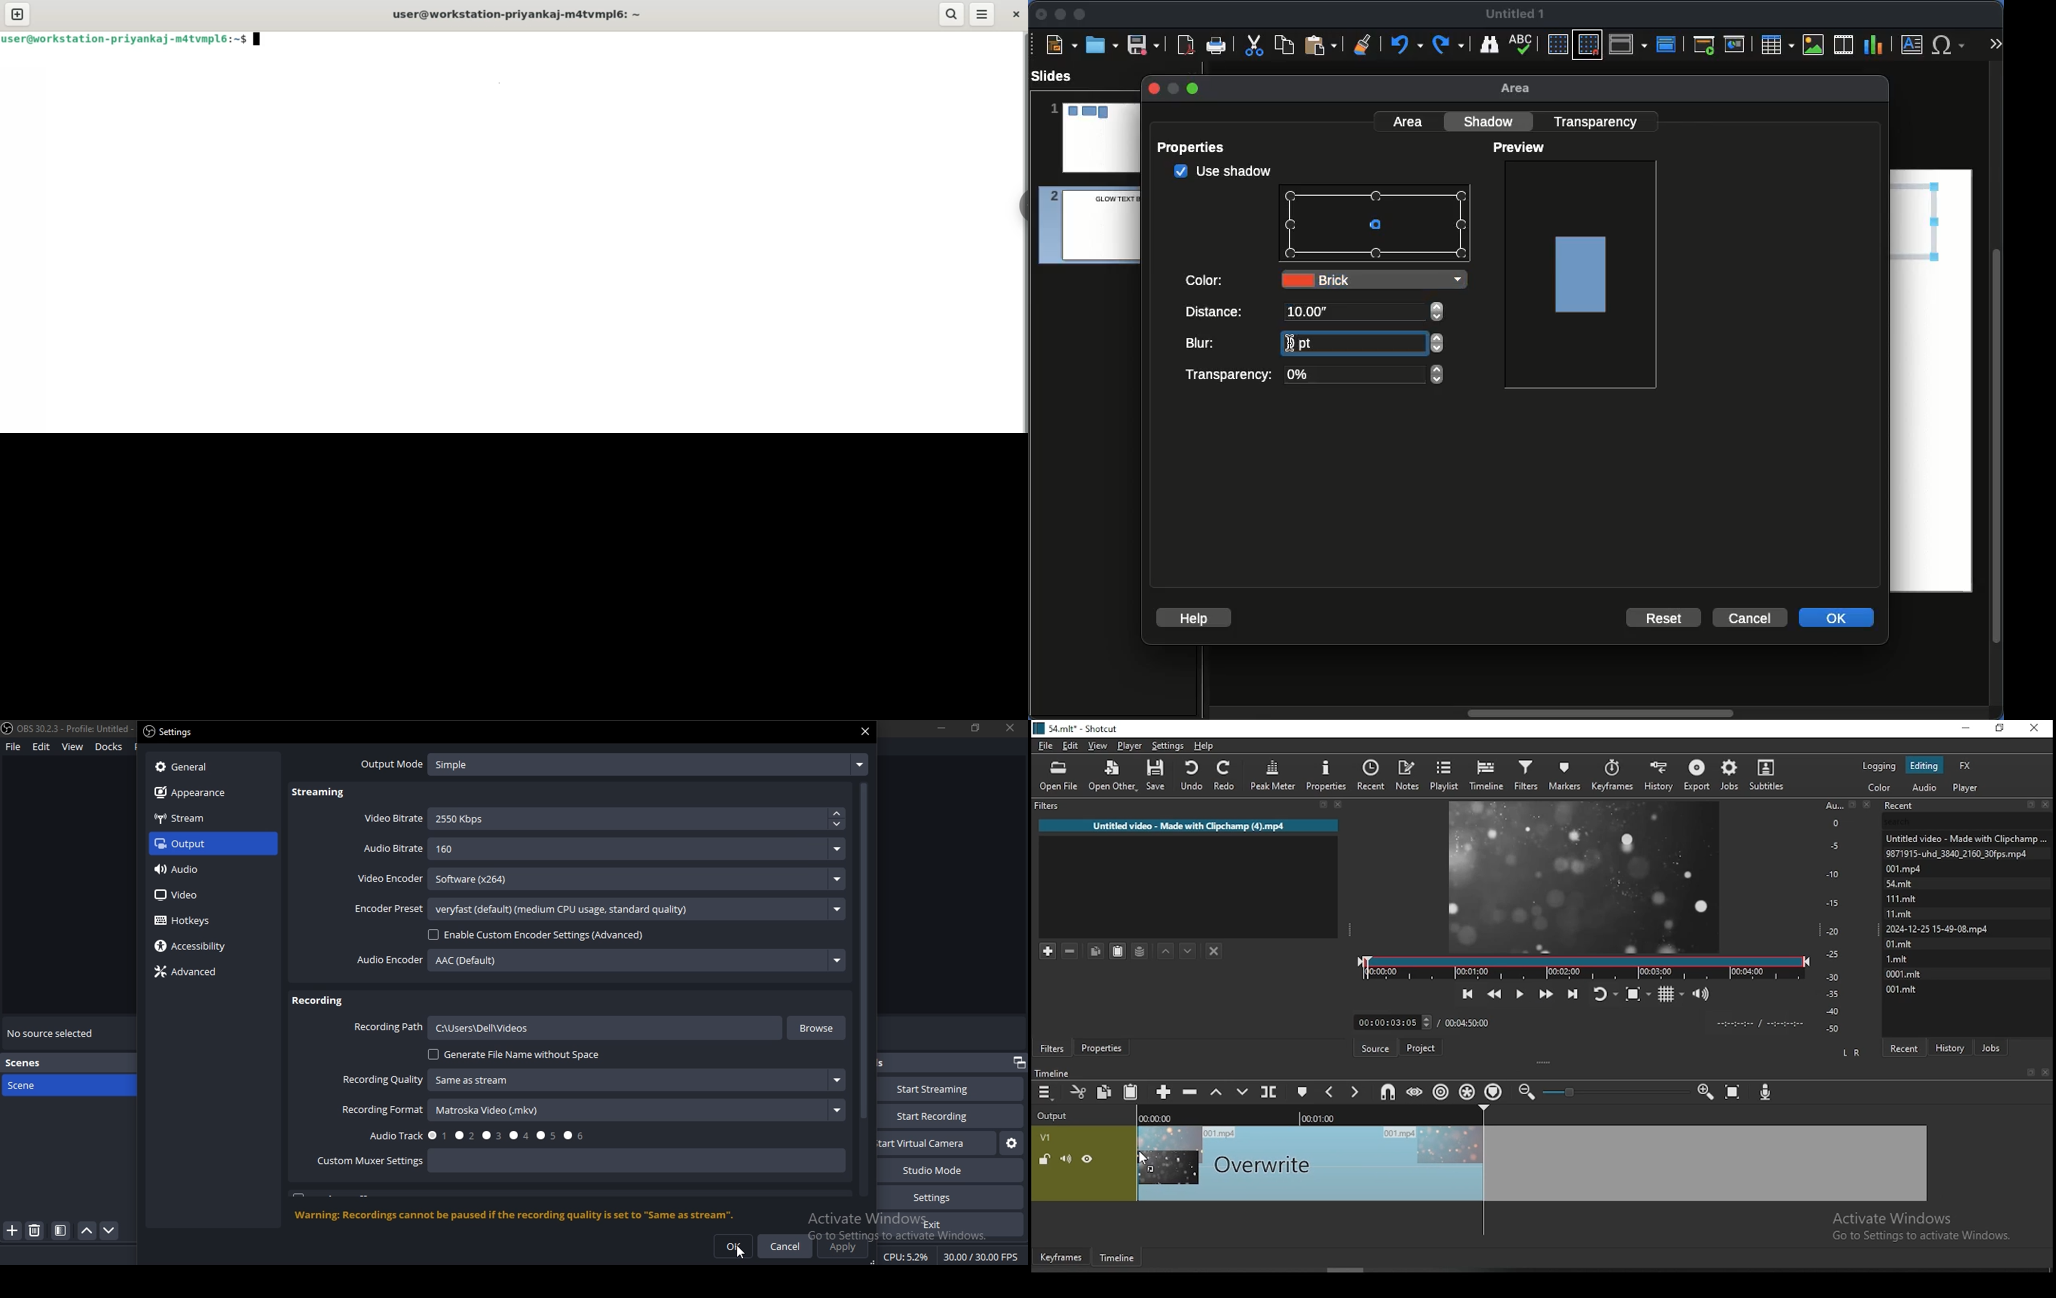 This screenshot has height=1316, width=2072. I want to click on fx, so click(1966, 765).